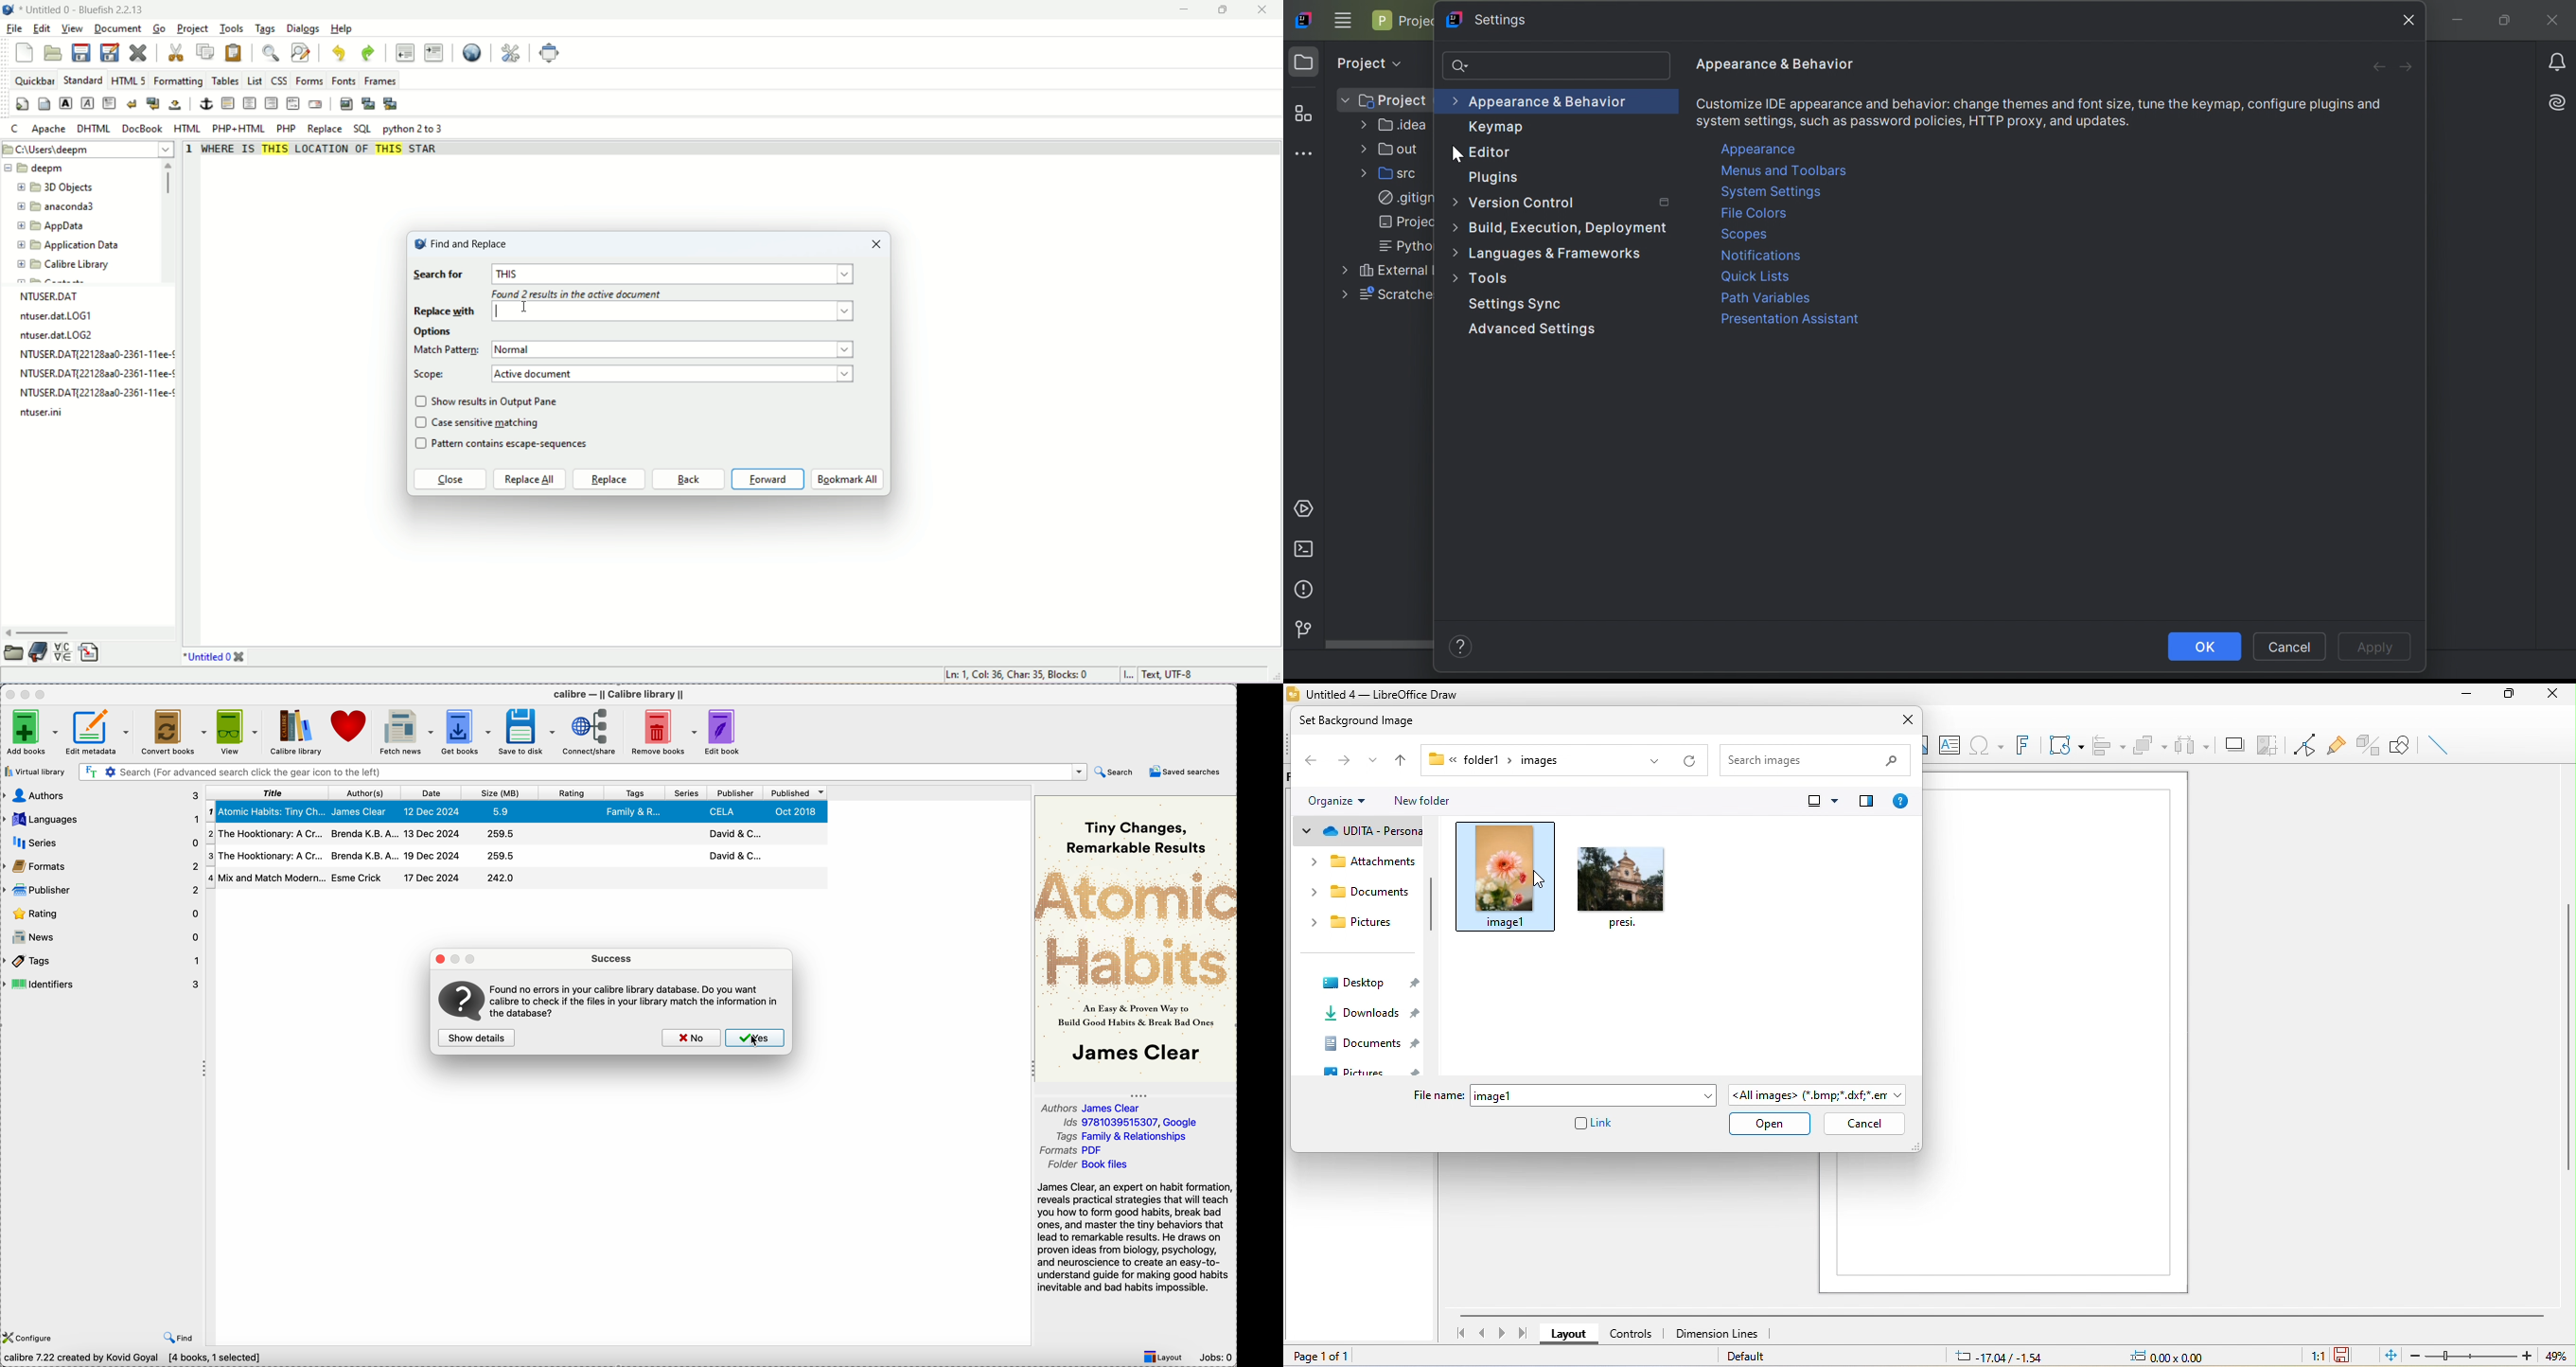  Describe the element at coordinates (41, 30) in the screenshot. I see `edit` at that location.